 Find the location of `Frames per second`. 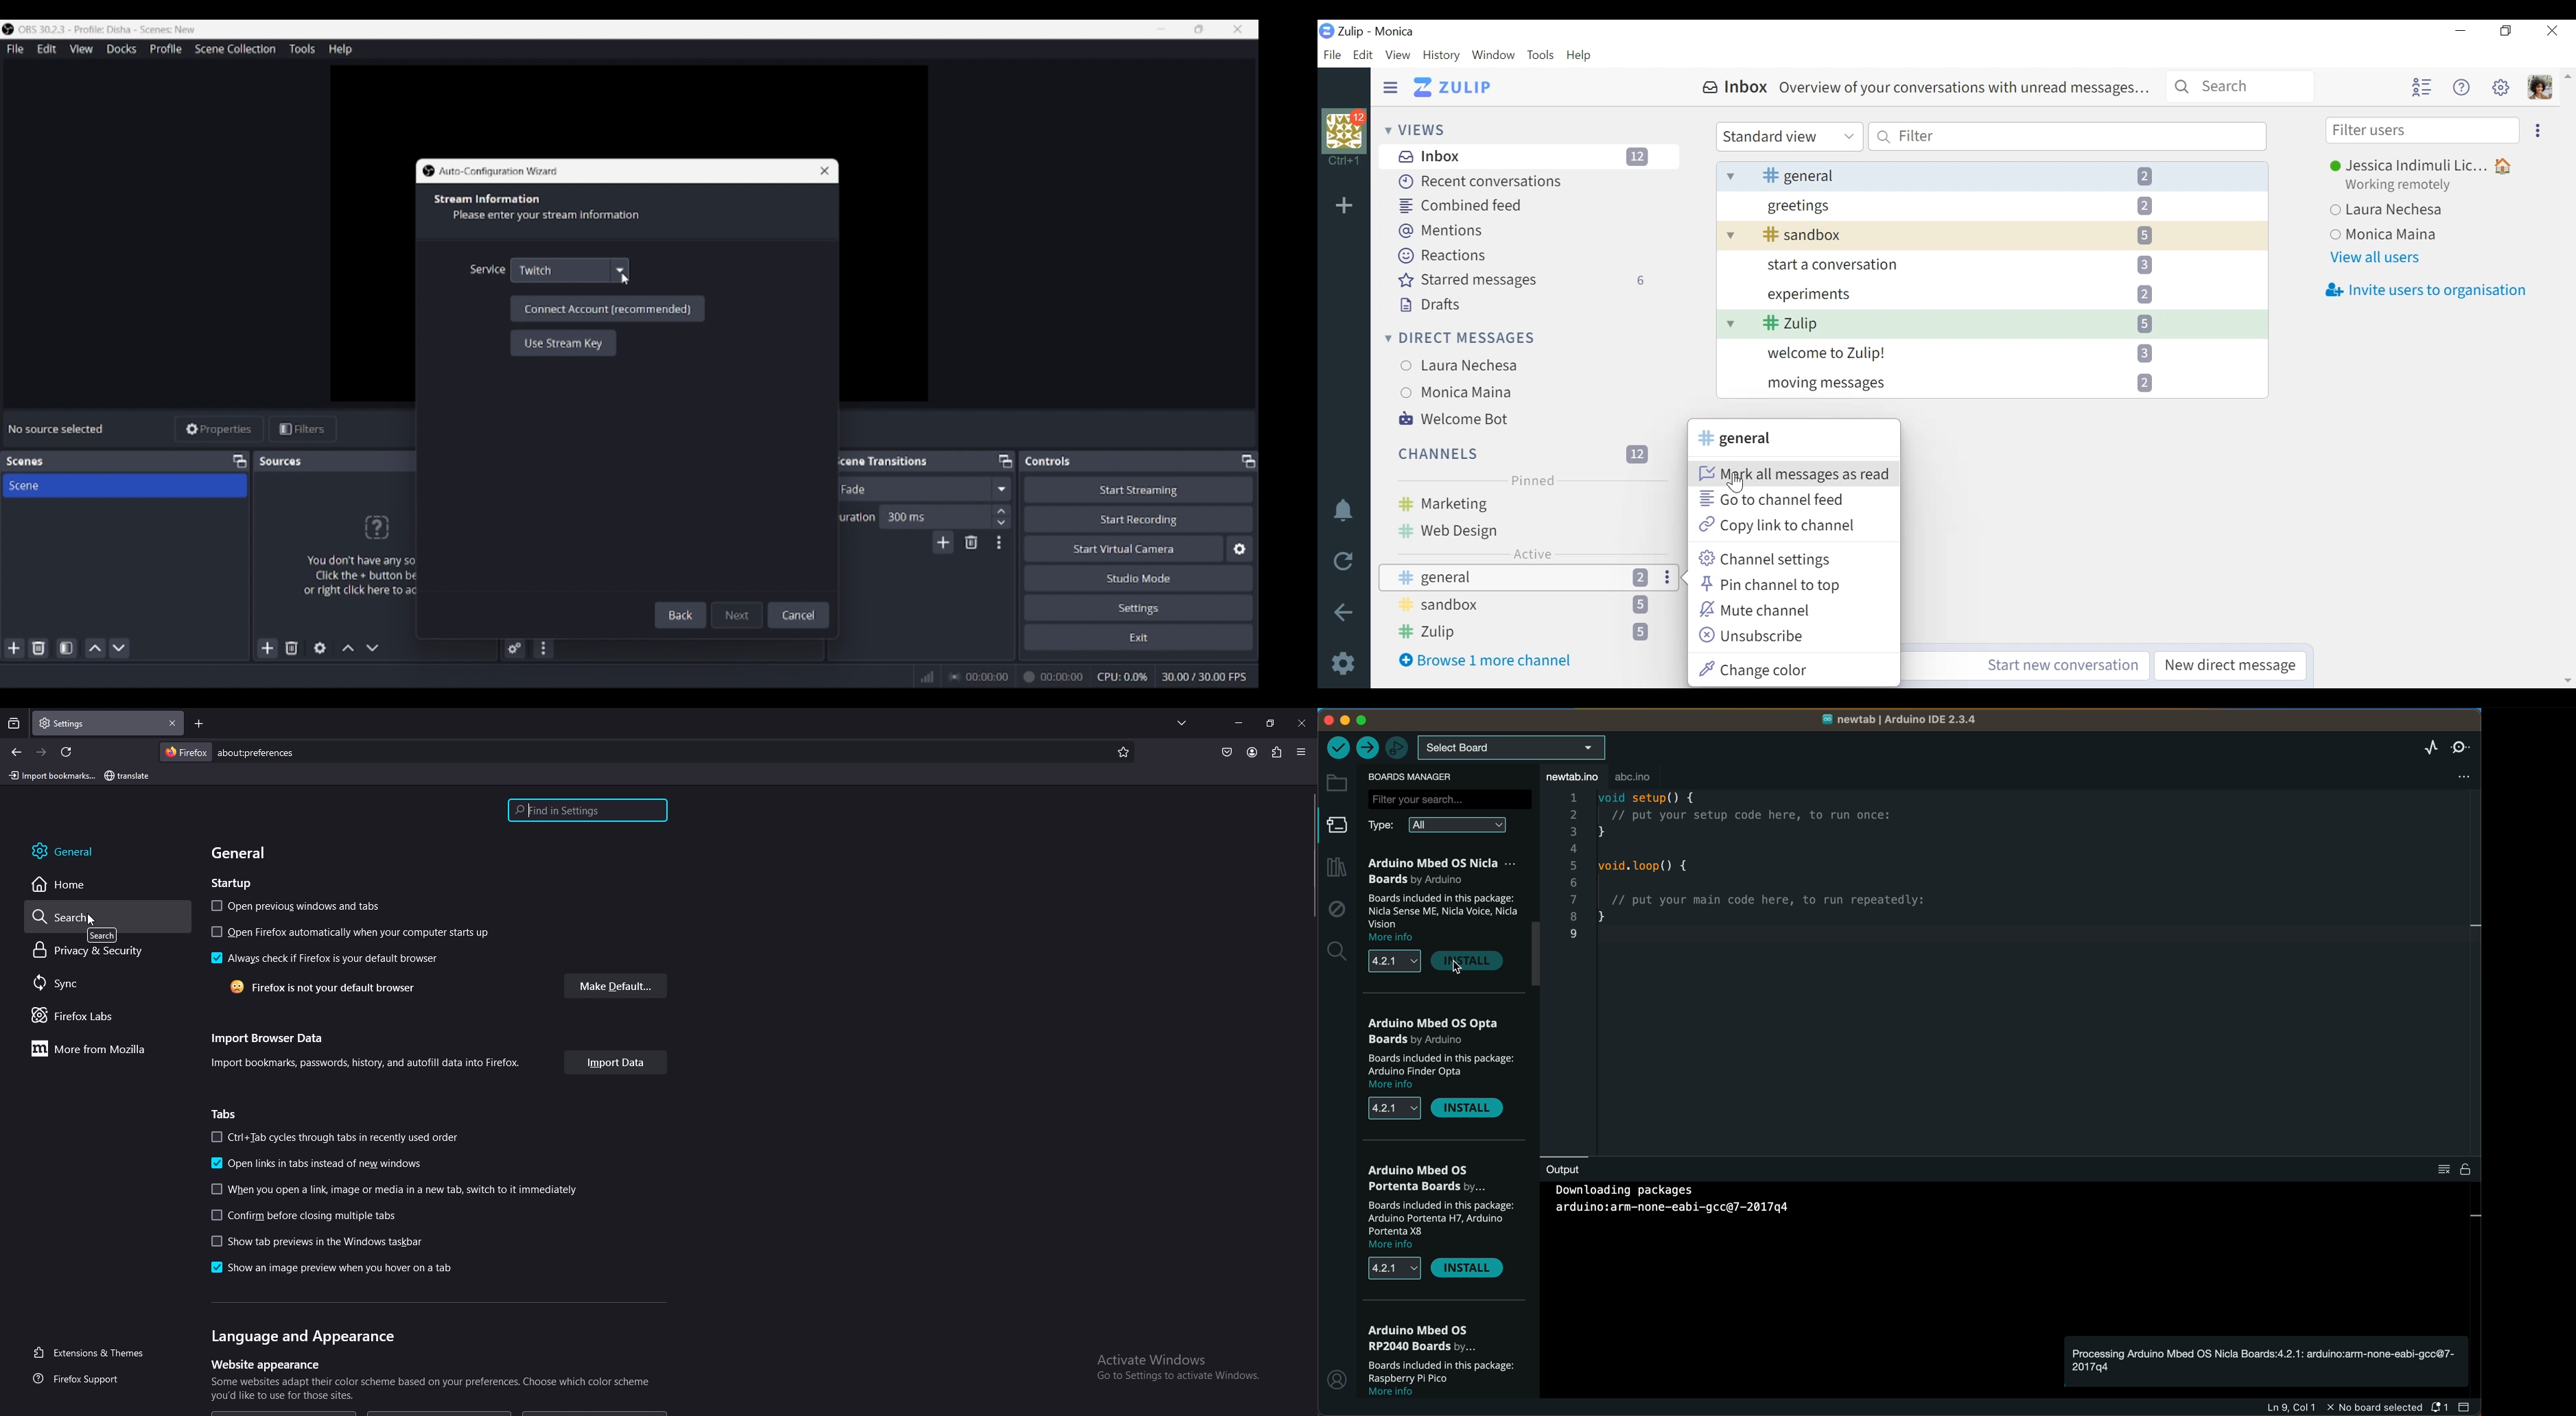

Frames per second is located at coordinates (1205, 677).